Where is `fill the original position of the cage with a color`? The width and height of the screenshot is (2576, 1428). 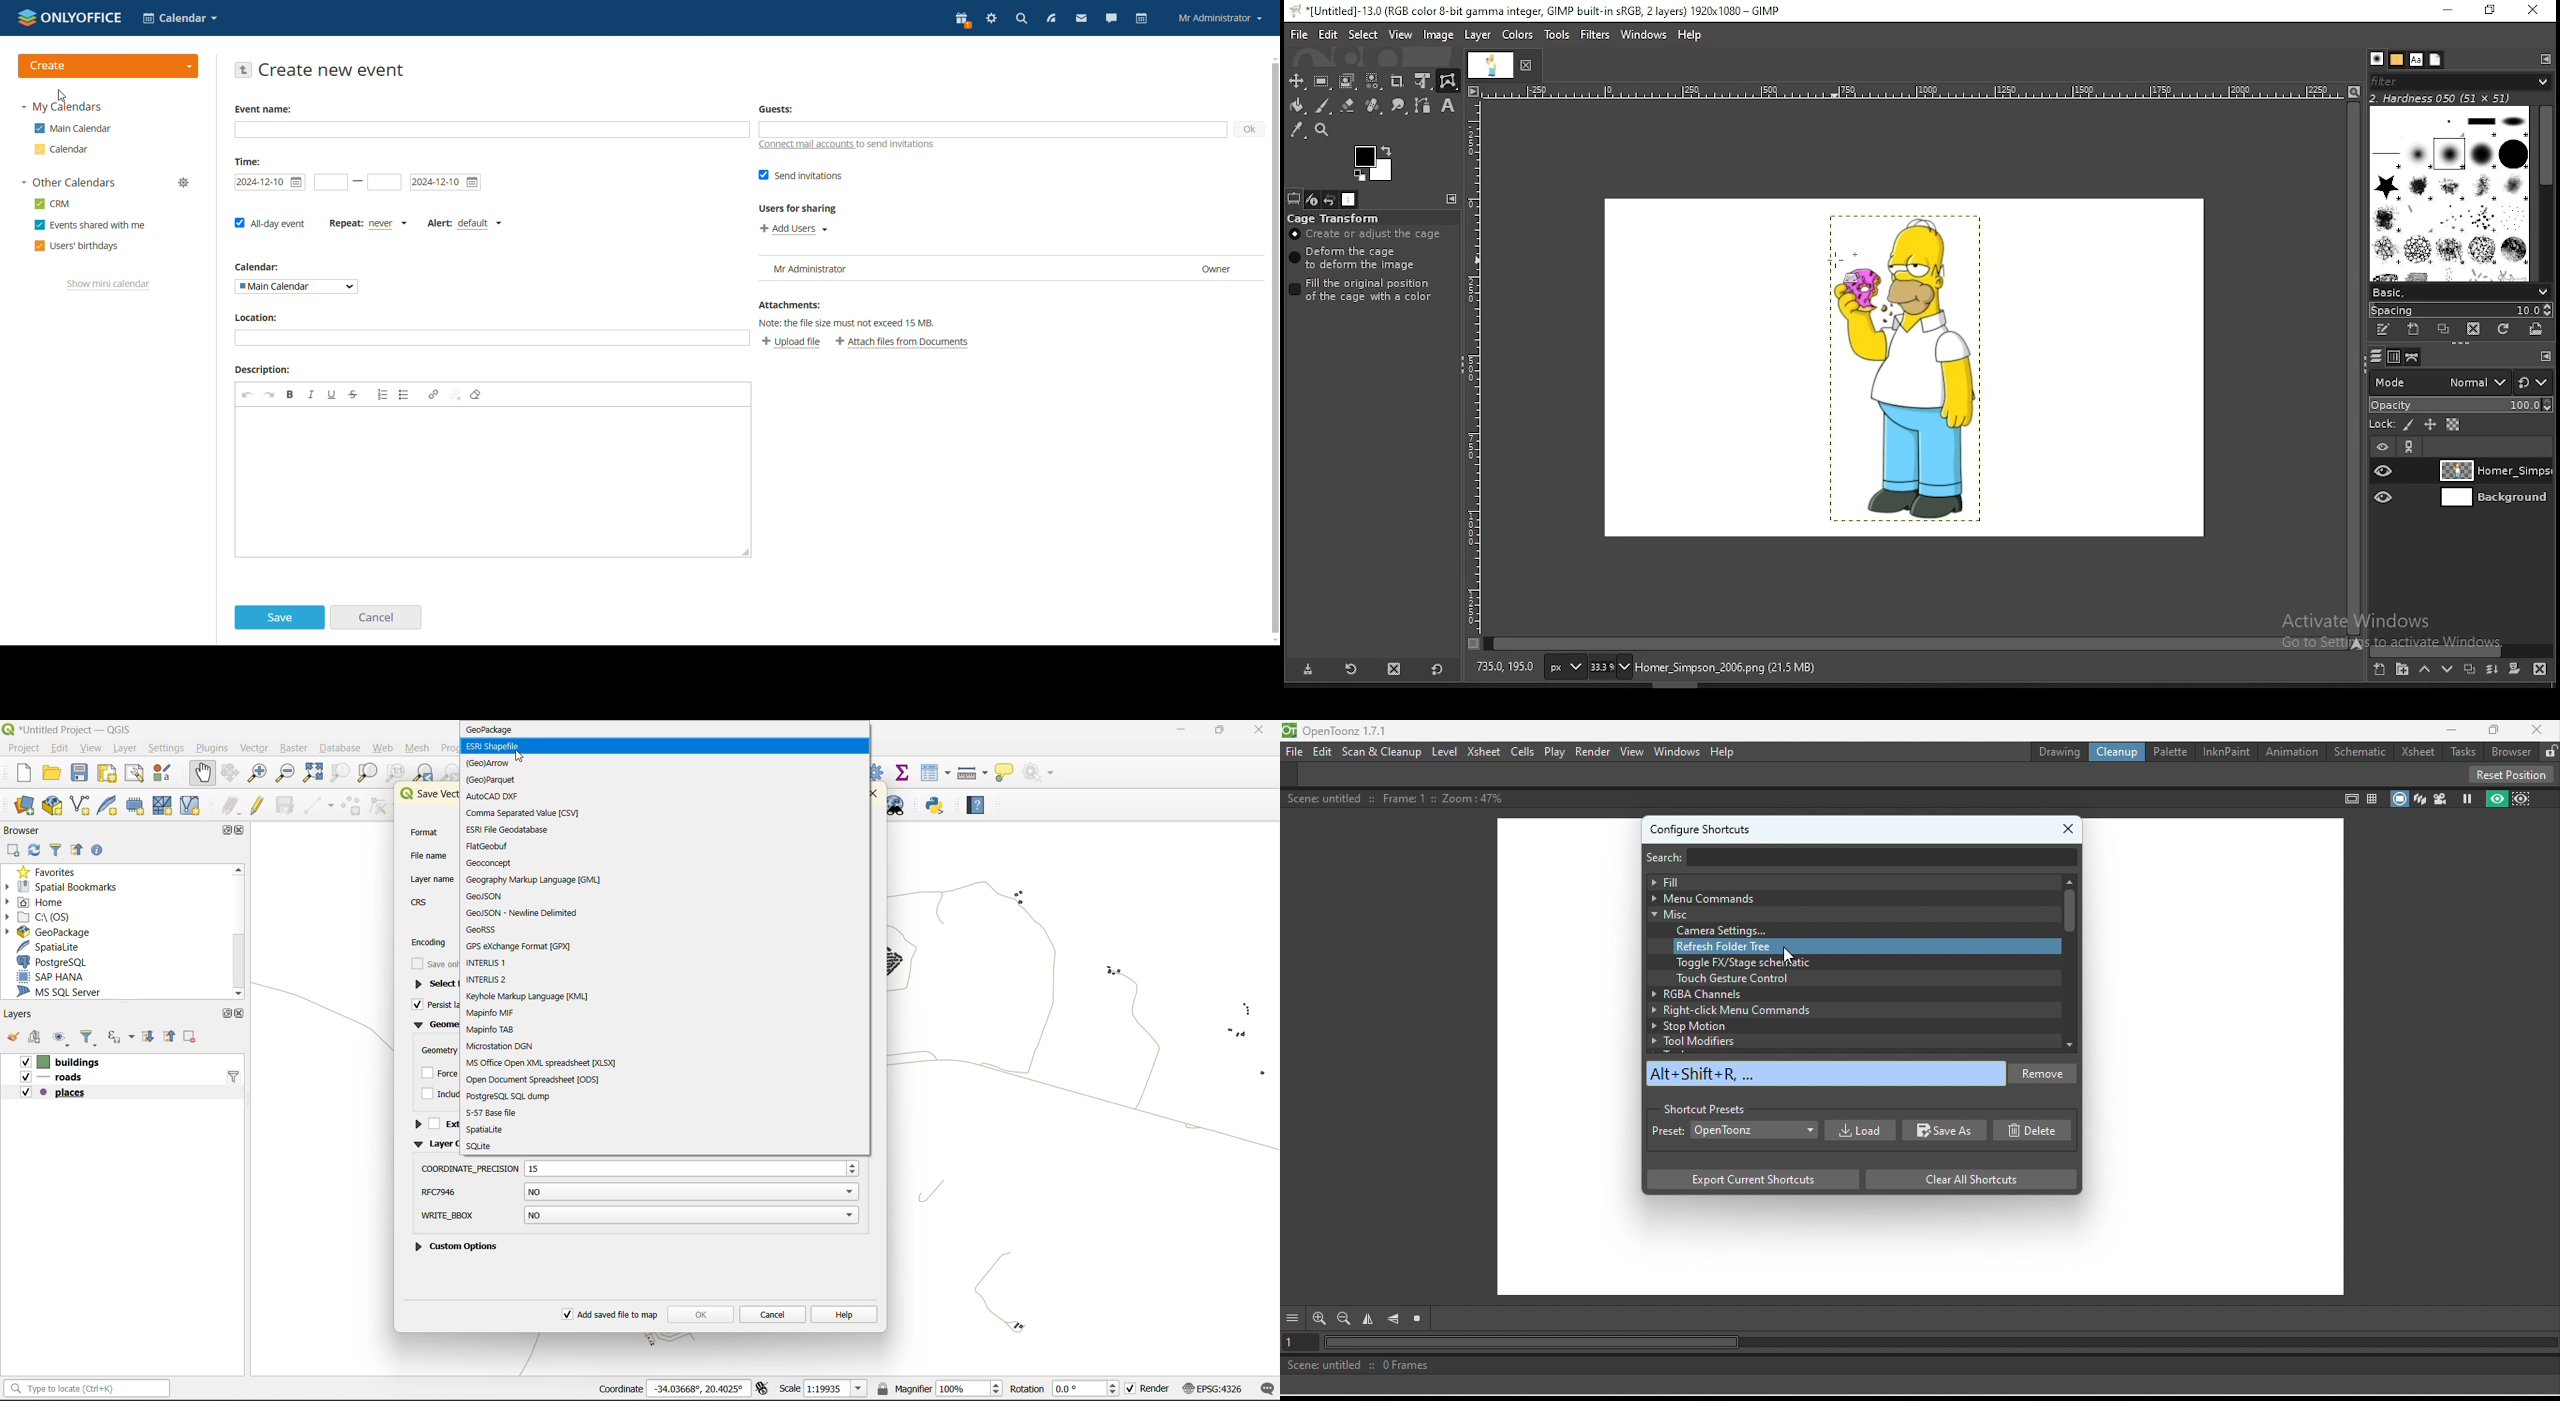
fill the original position of the cage with a color is located at coordinates (1366, 290).